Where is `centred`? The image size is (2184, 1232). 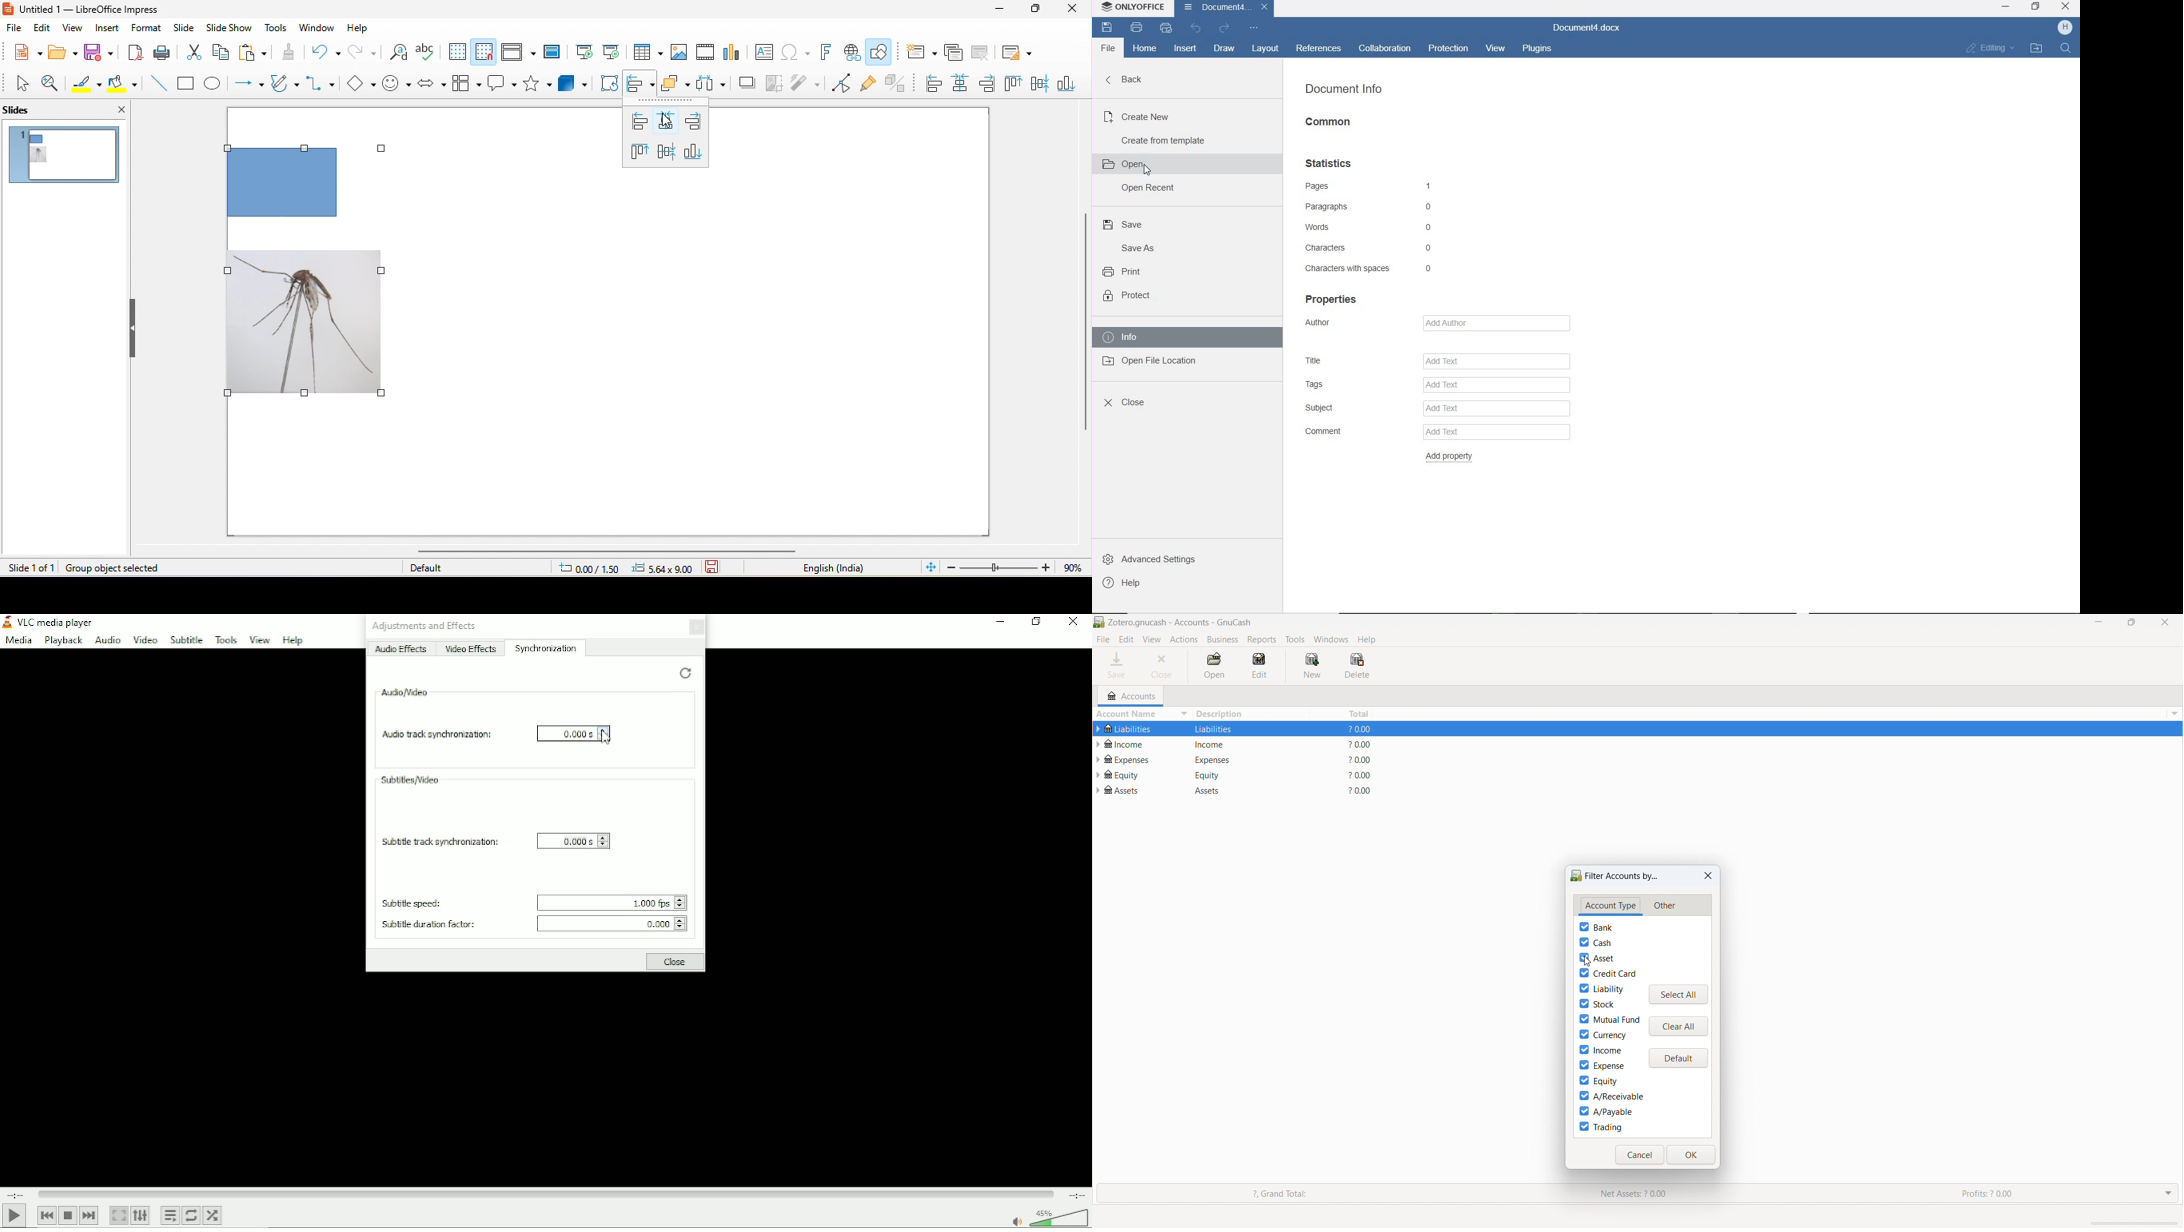
centred is located at coordinates (960, 84).